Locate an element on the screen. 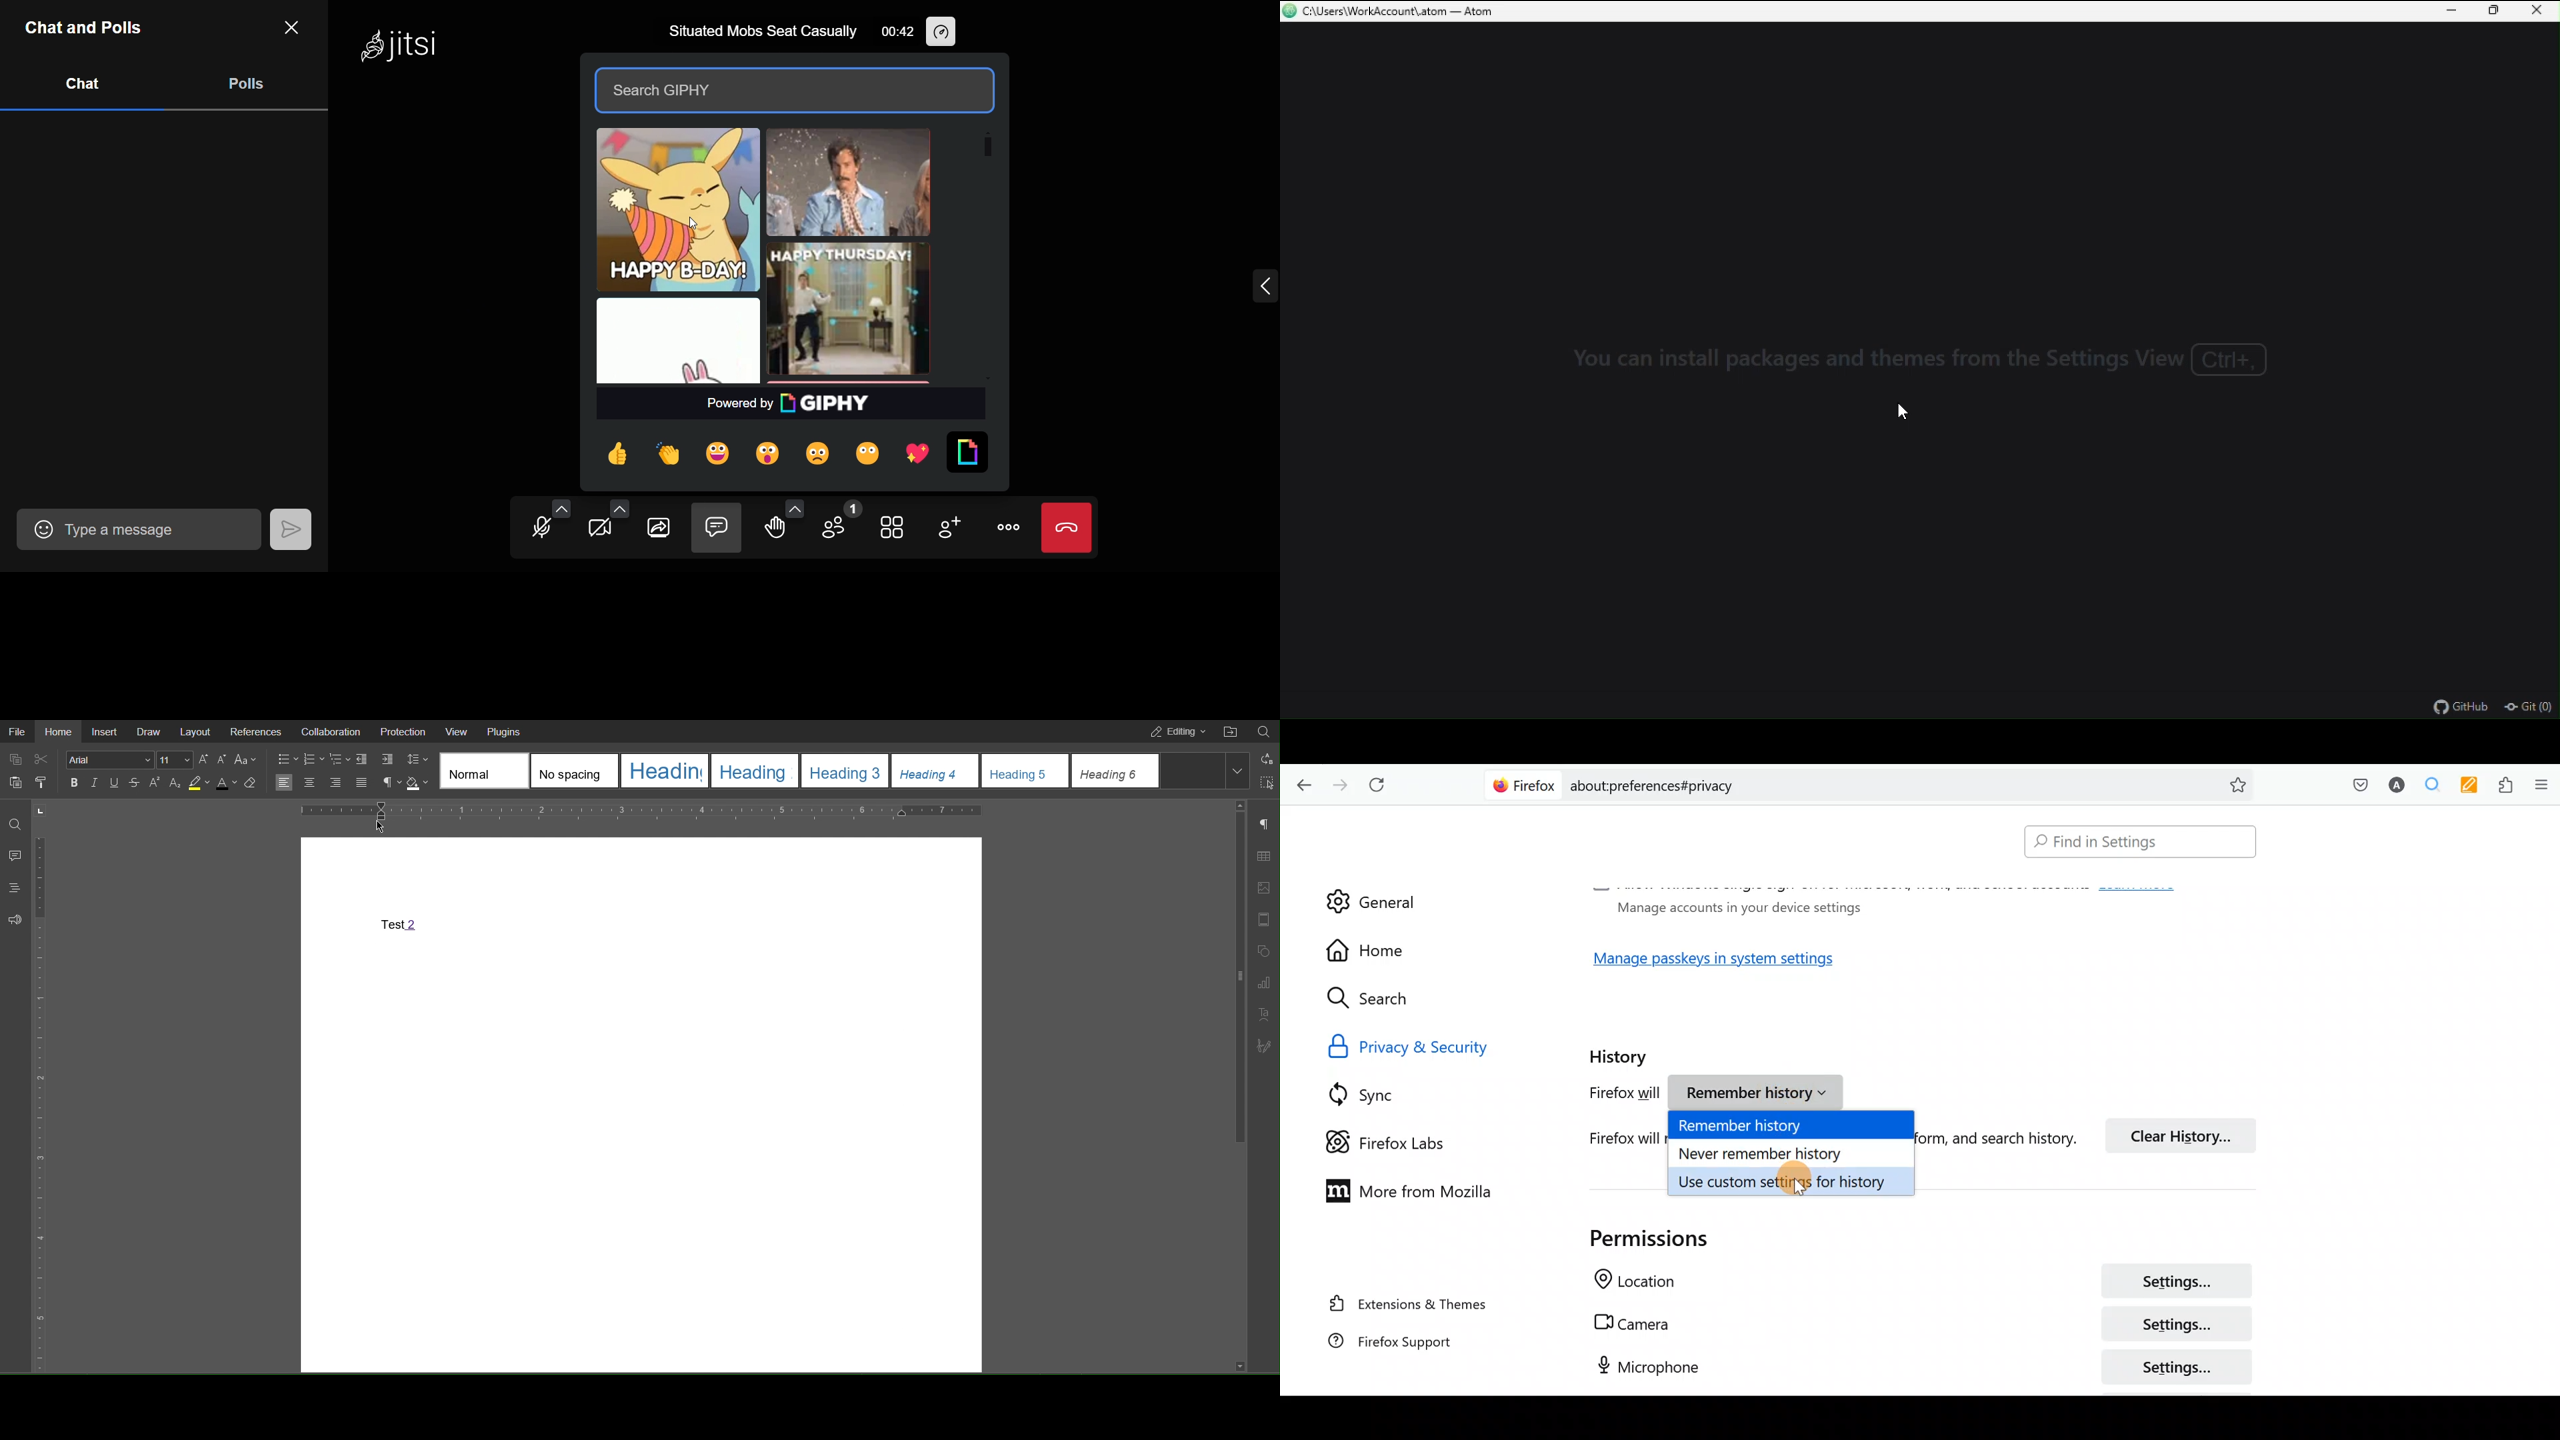  Heading 6 is located at coordinates (1115, 771).